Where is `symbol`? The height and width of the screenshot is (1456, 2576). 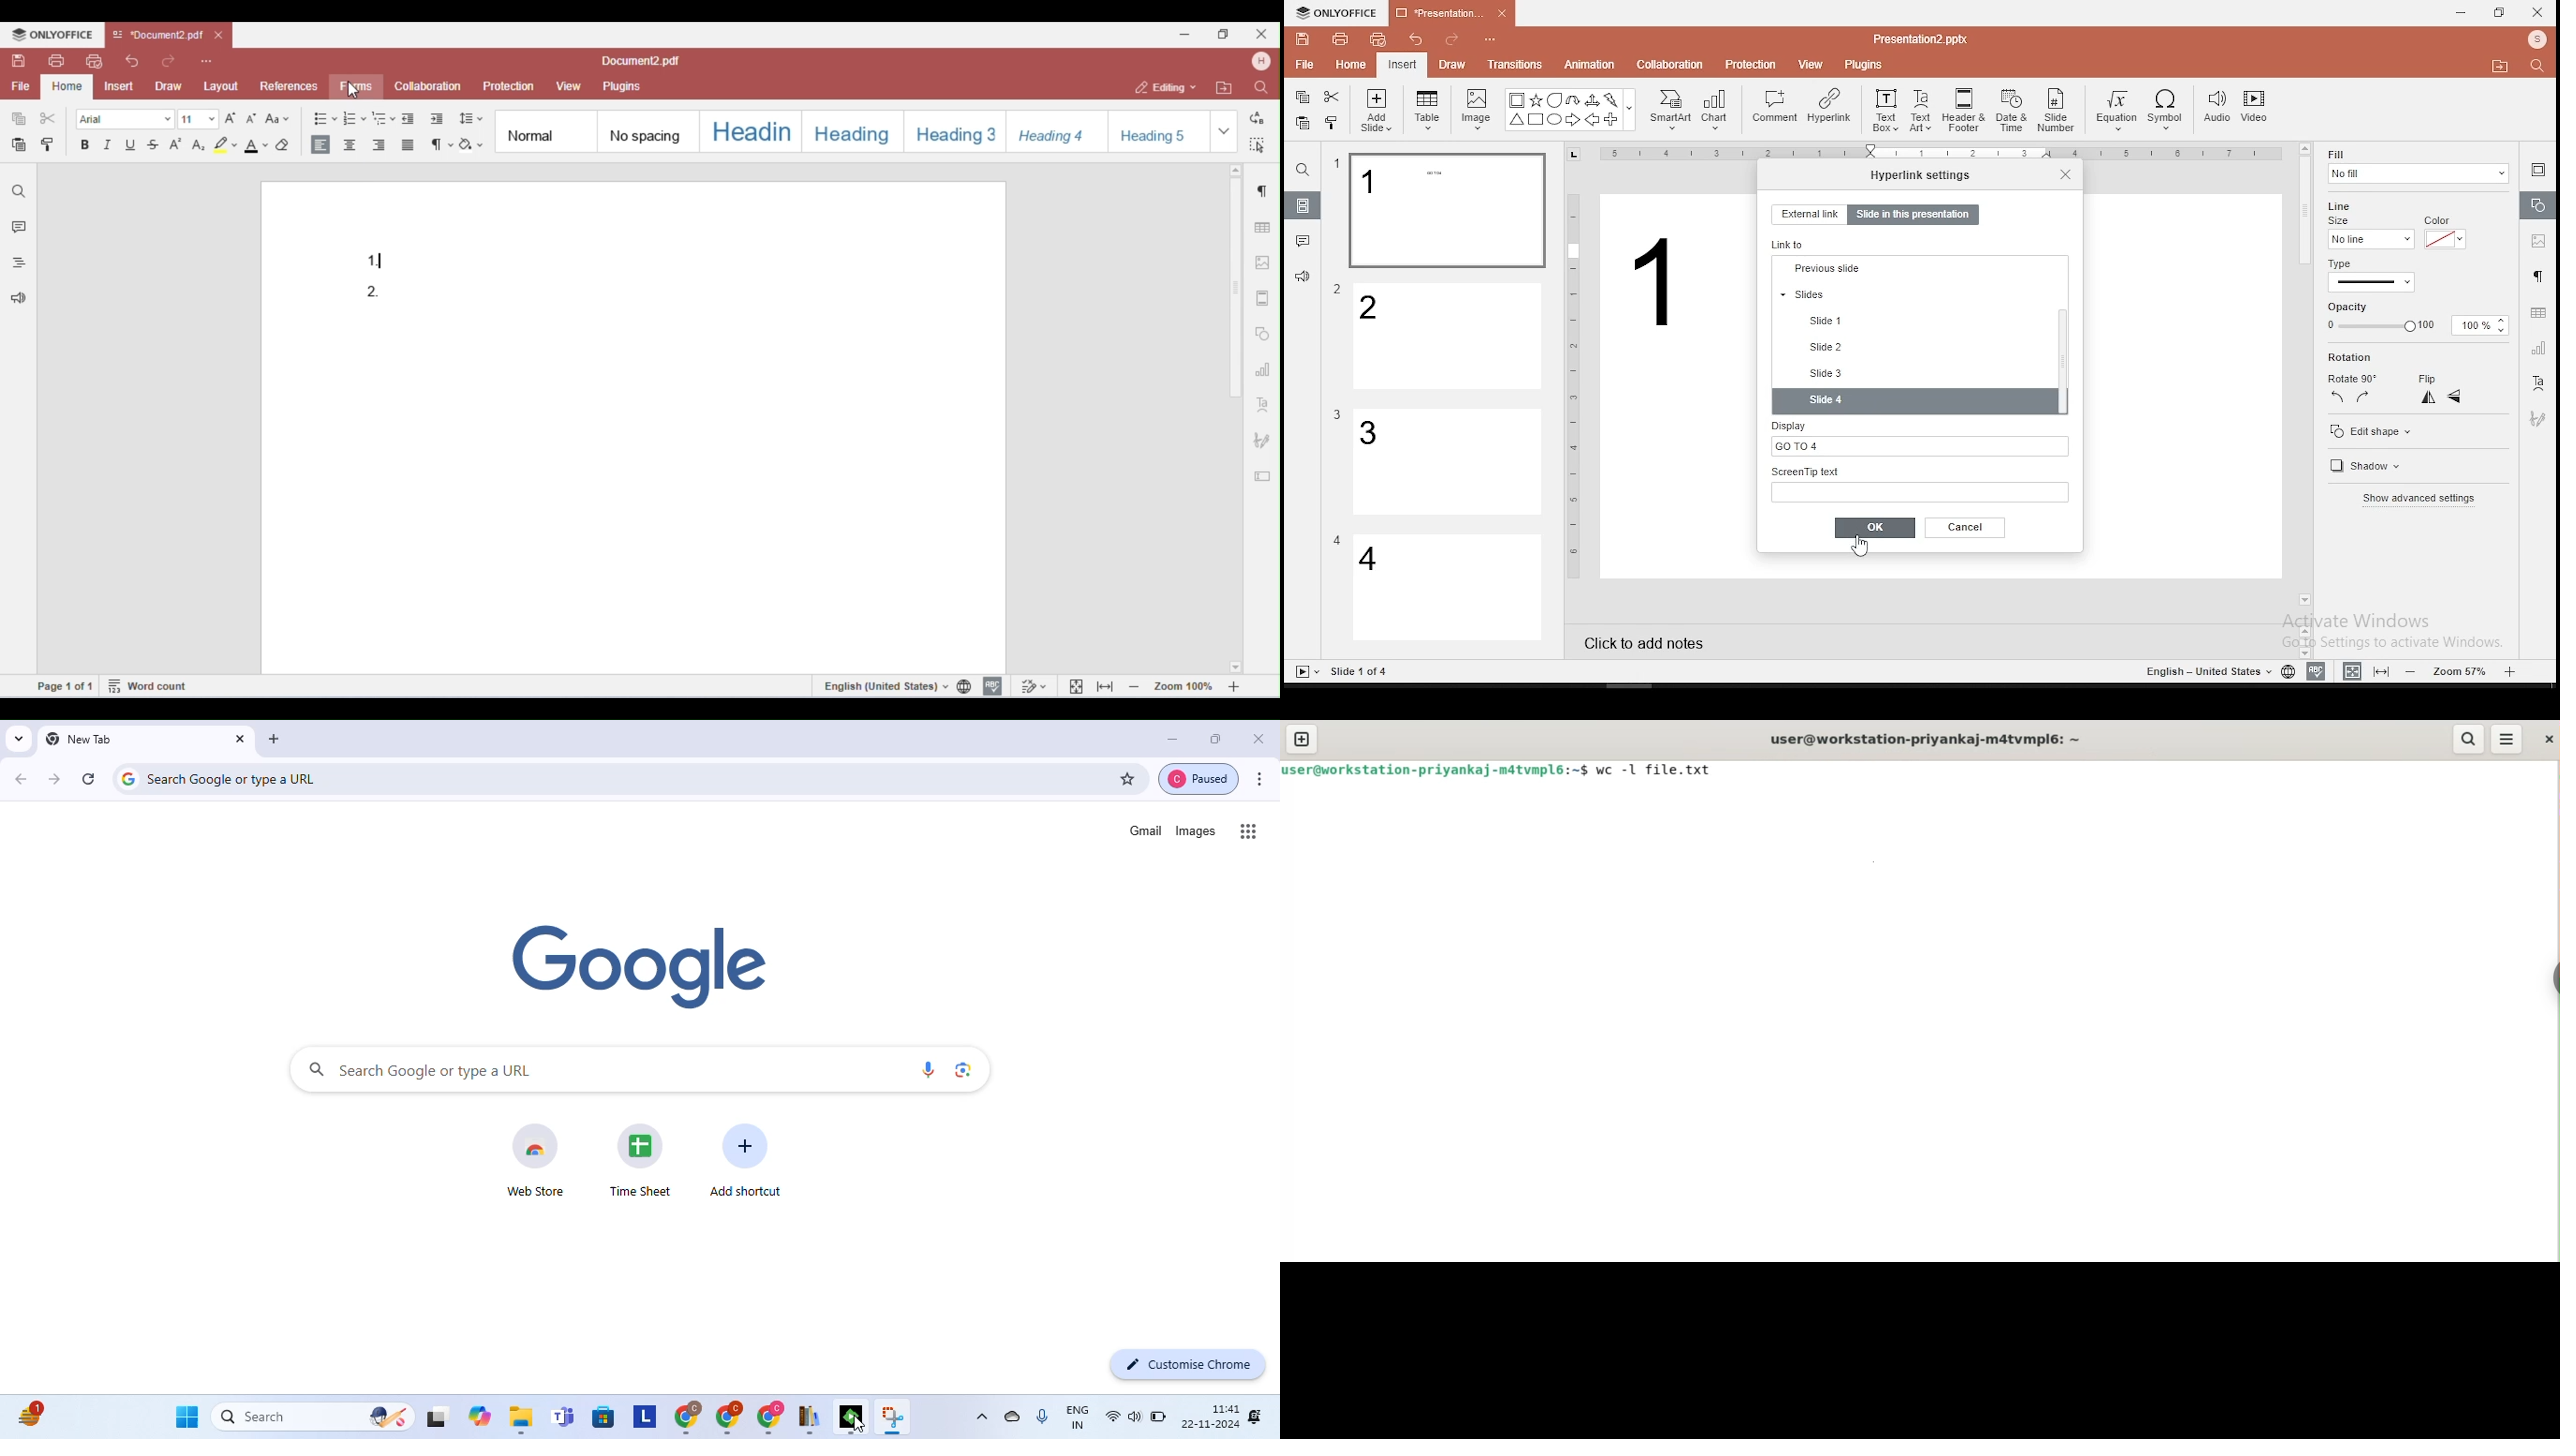 symbol is located at coordinates (2169, 111).